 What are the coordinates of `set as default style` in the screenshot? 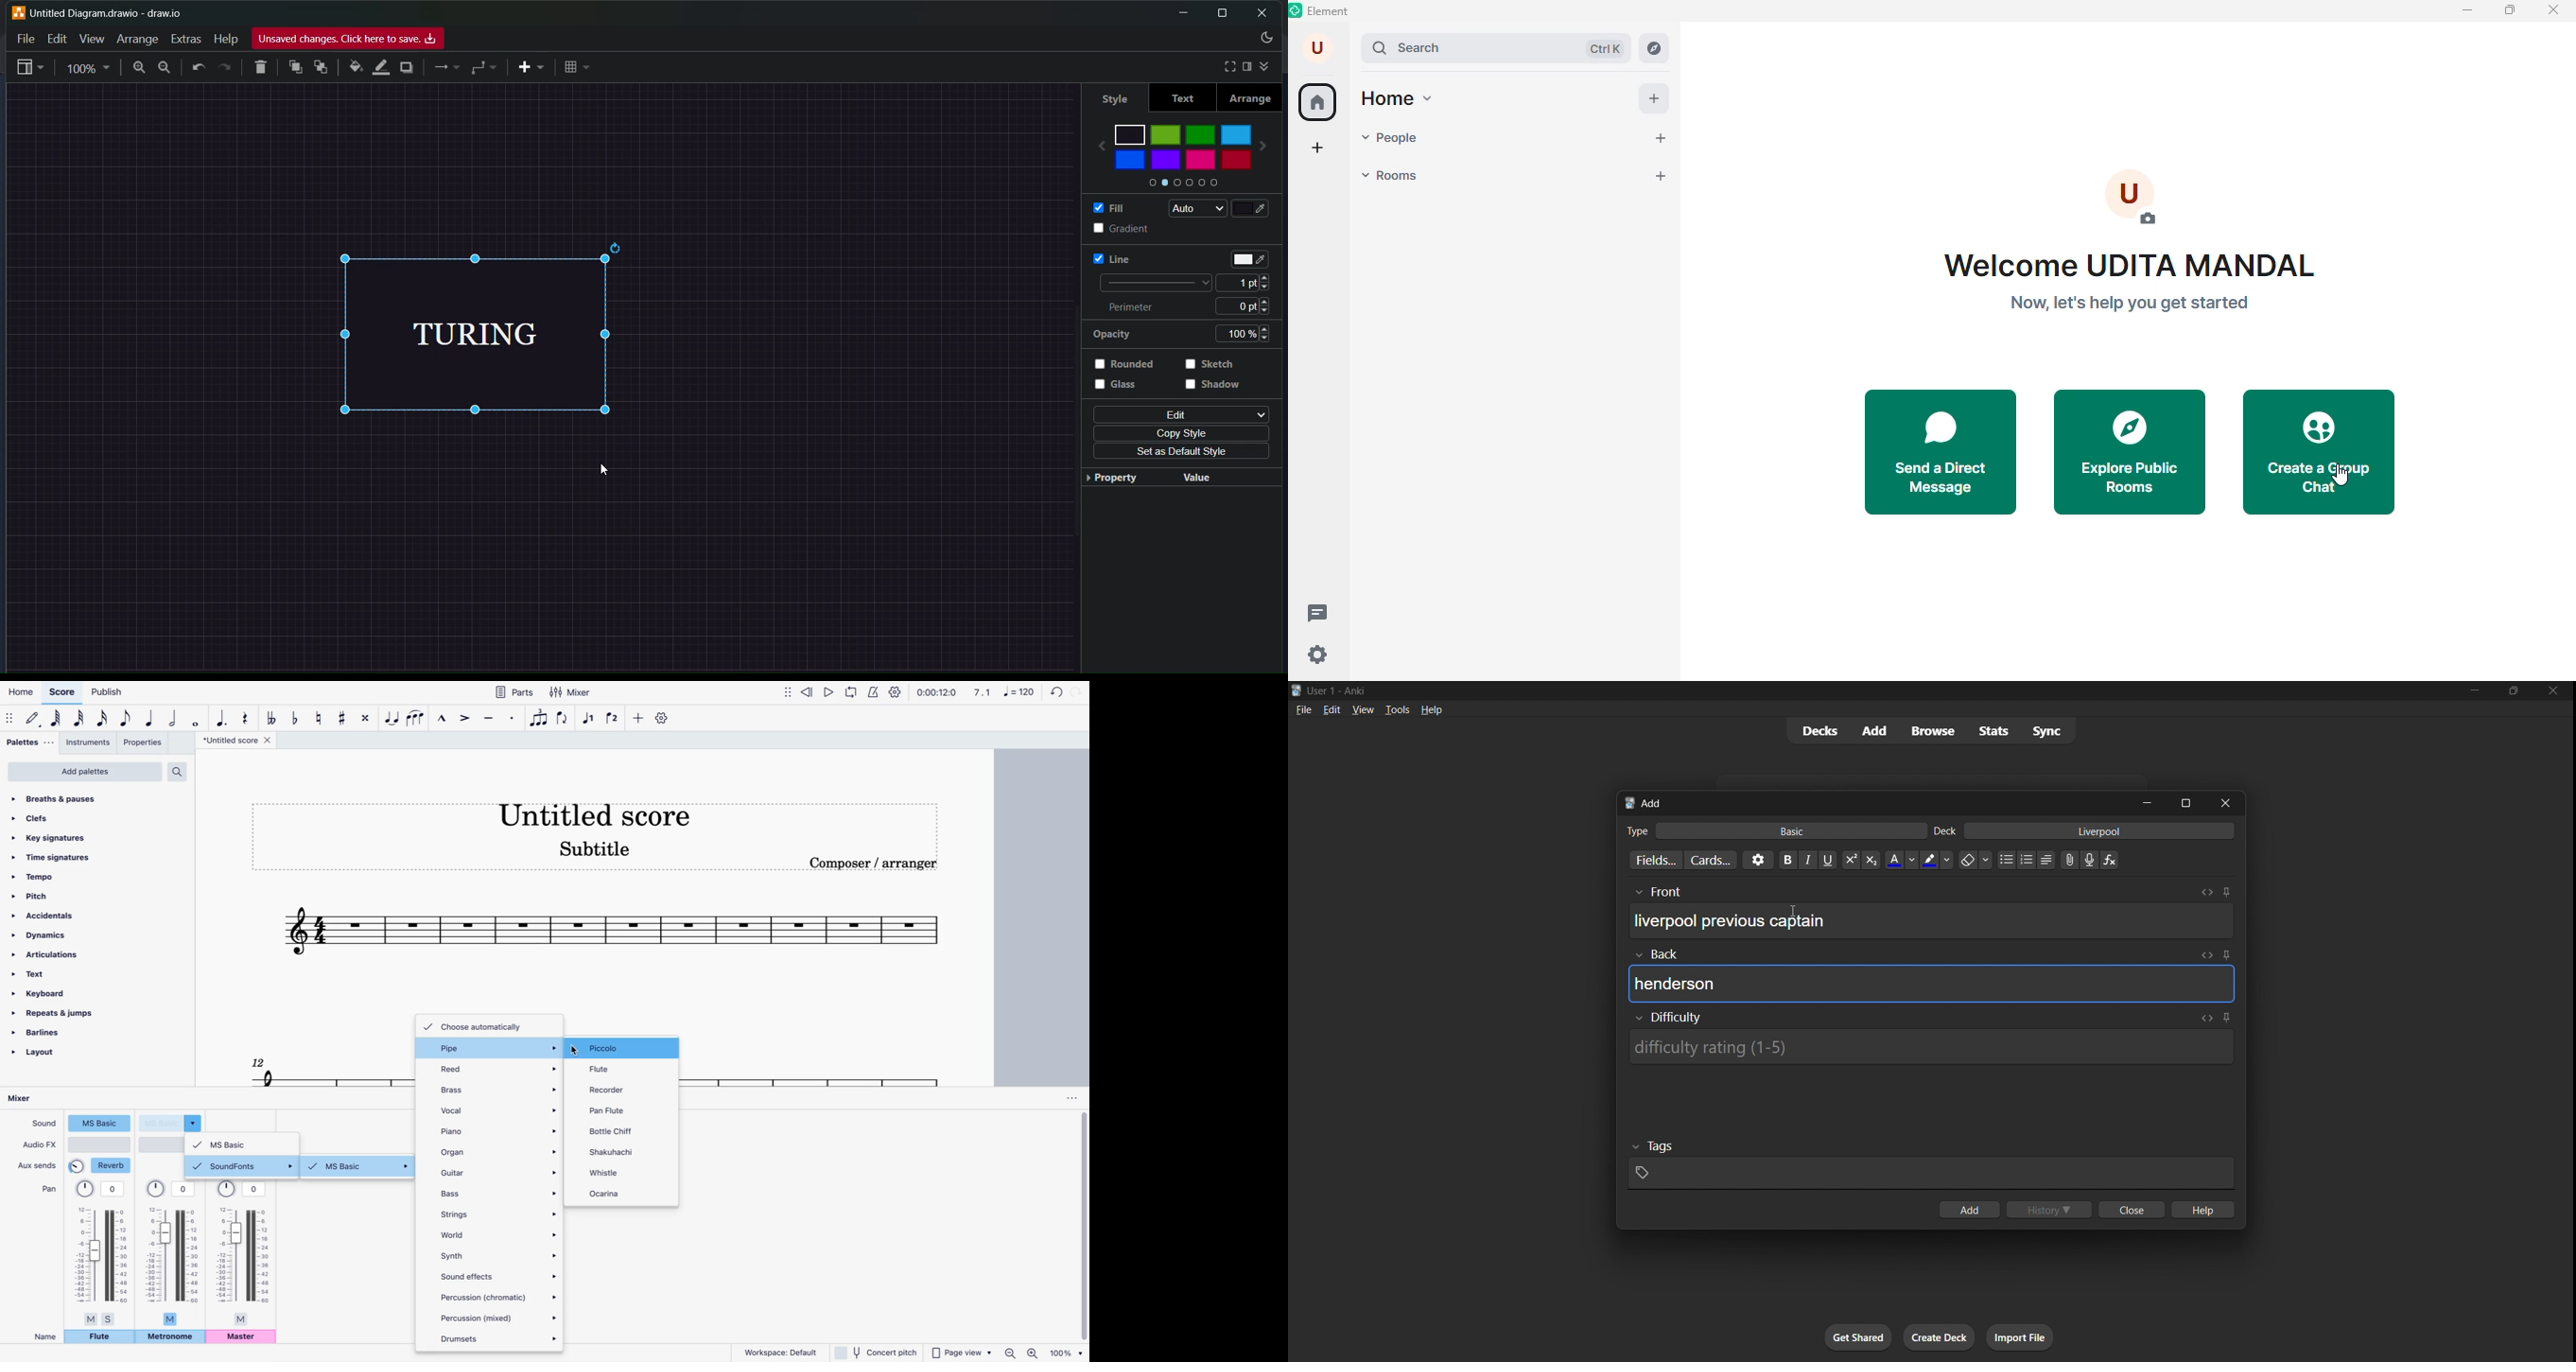 It's located at (1177, 453).